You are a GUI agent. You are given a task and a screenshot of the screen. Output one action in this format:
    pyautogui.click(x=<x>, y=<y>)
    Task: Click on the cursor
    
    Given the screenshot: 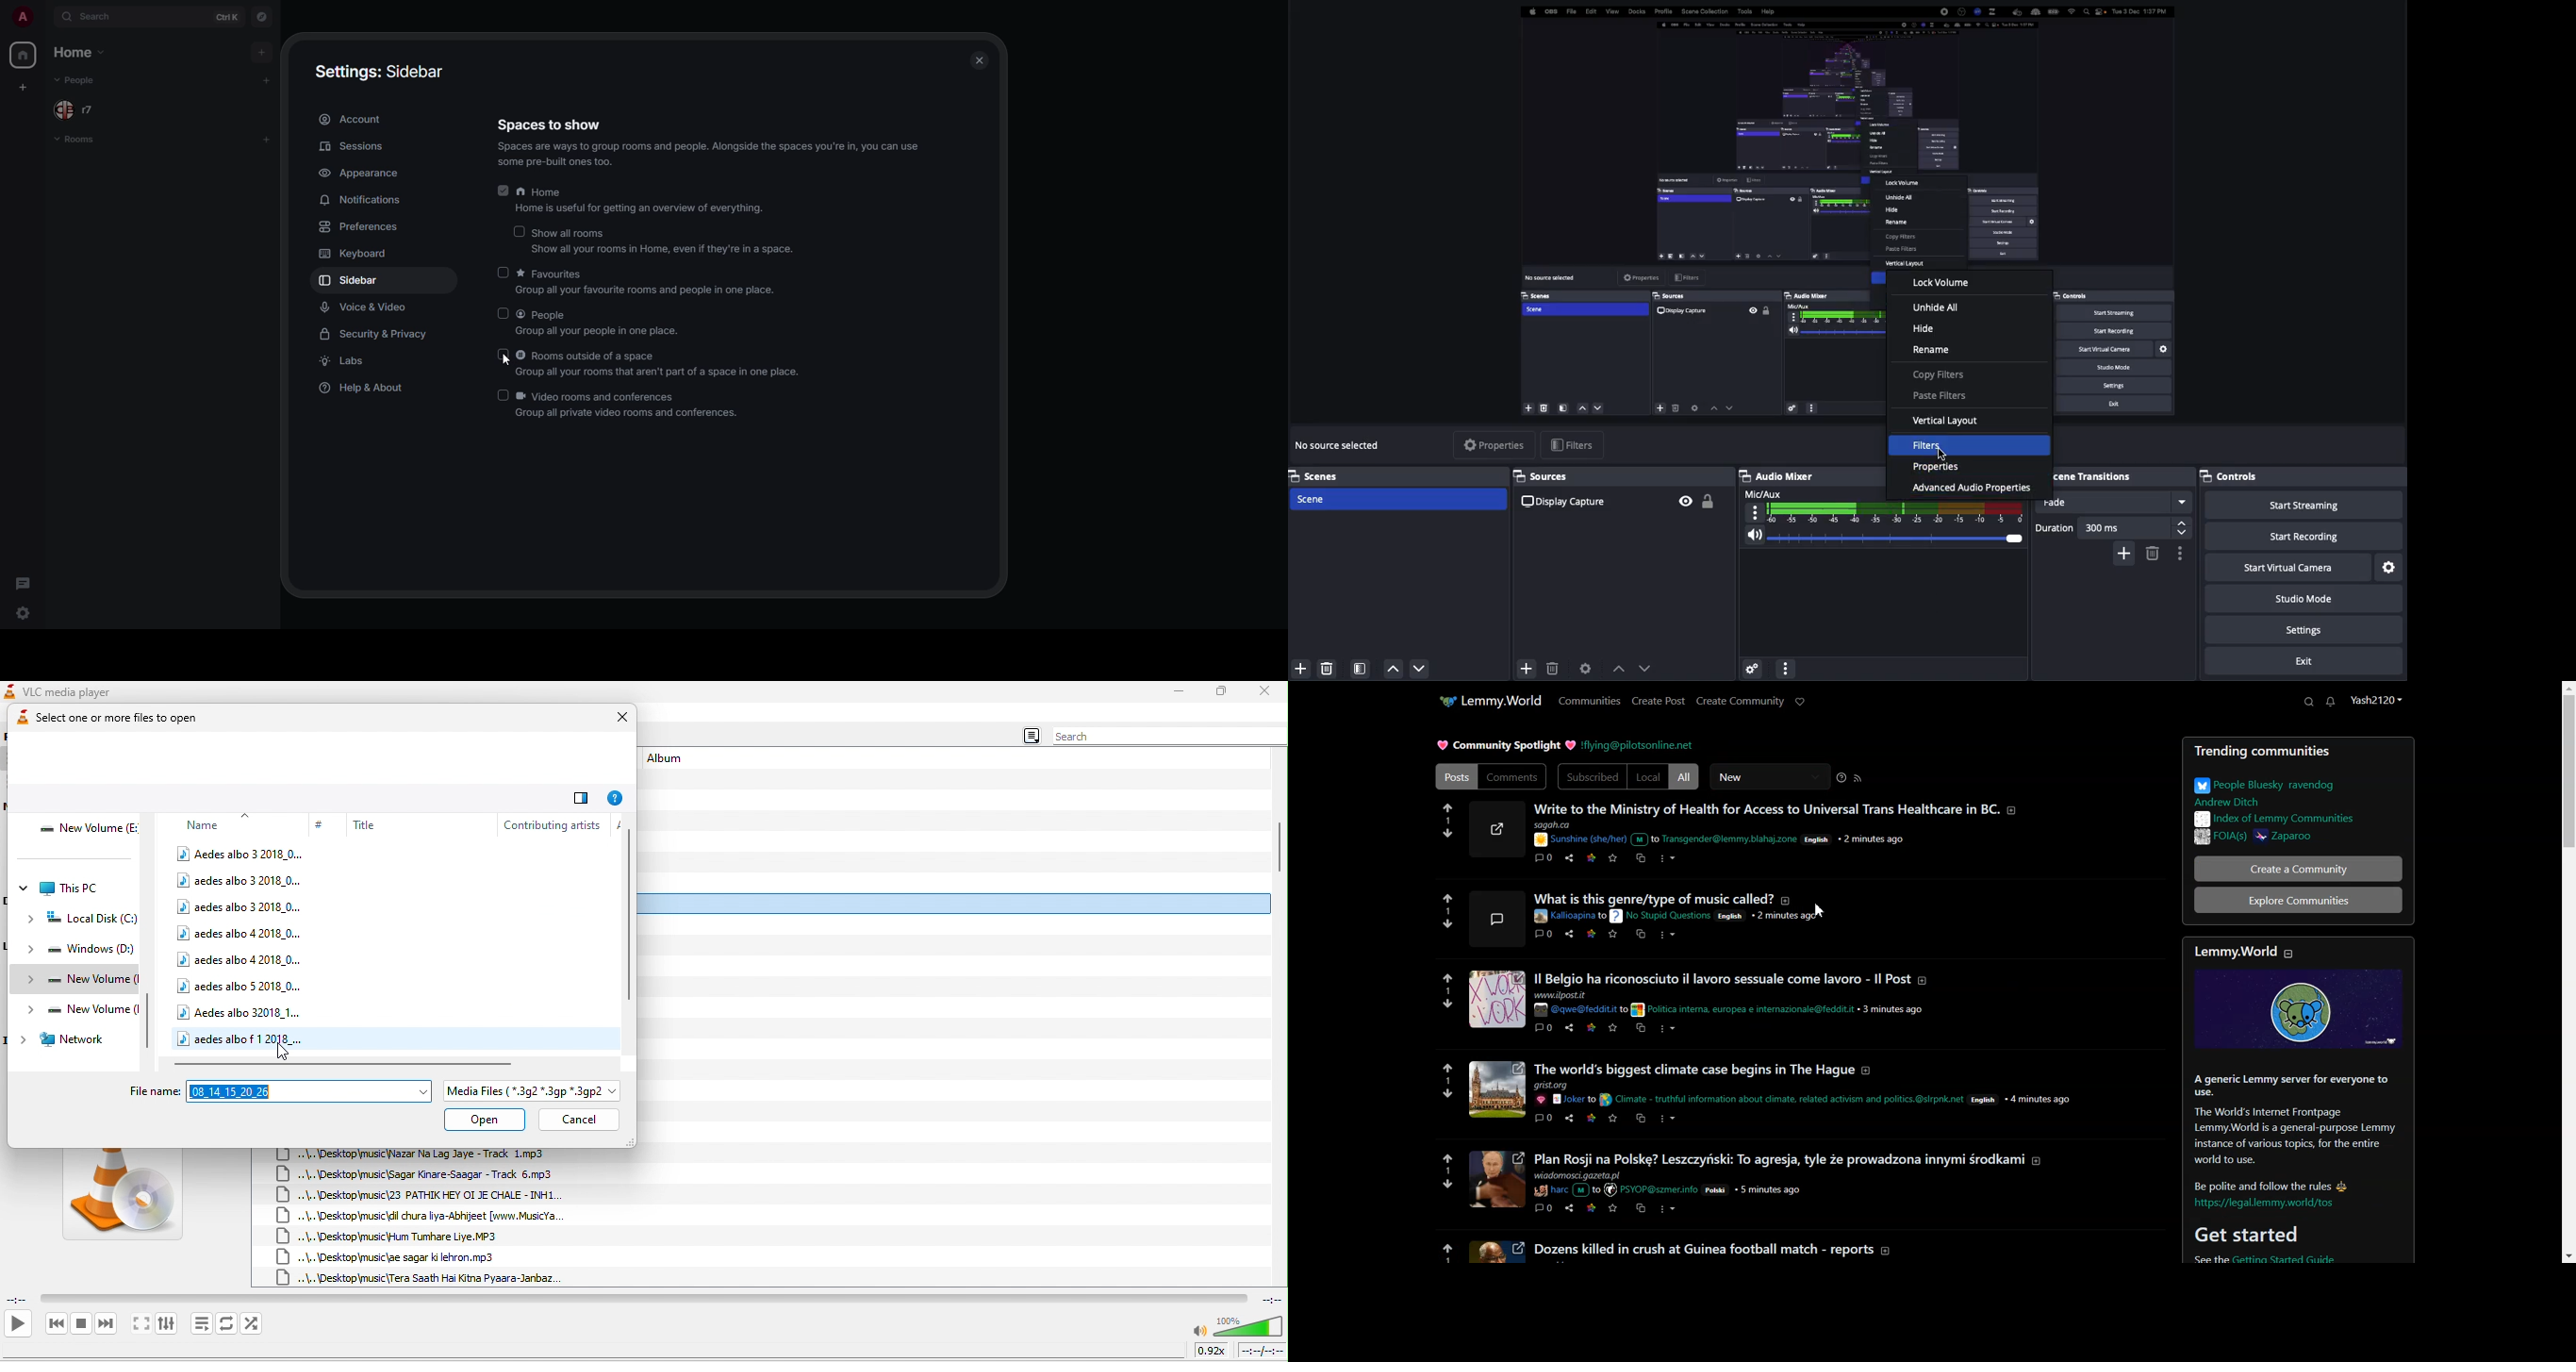 What is the action you would take?
    pyautogui.click(x=287, y=1054)
    